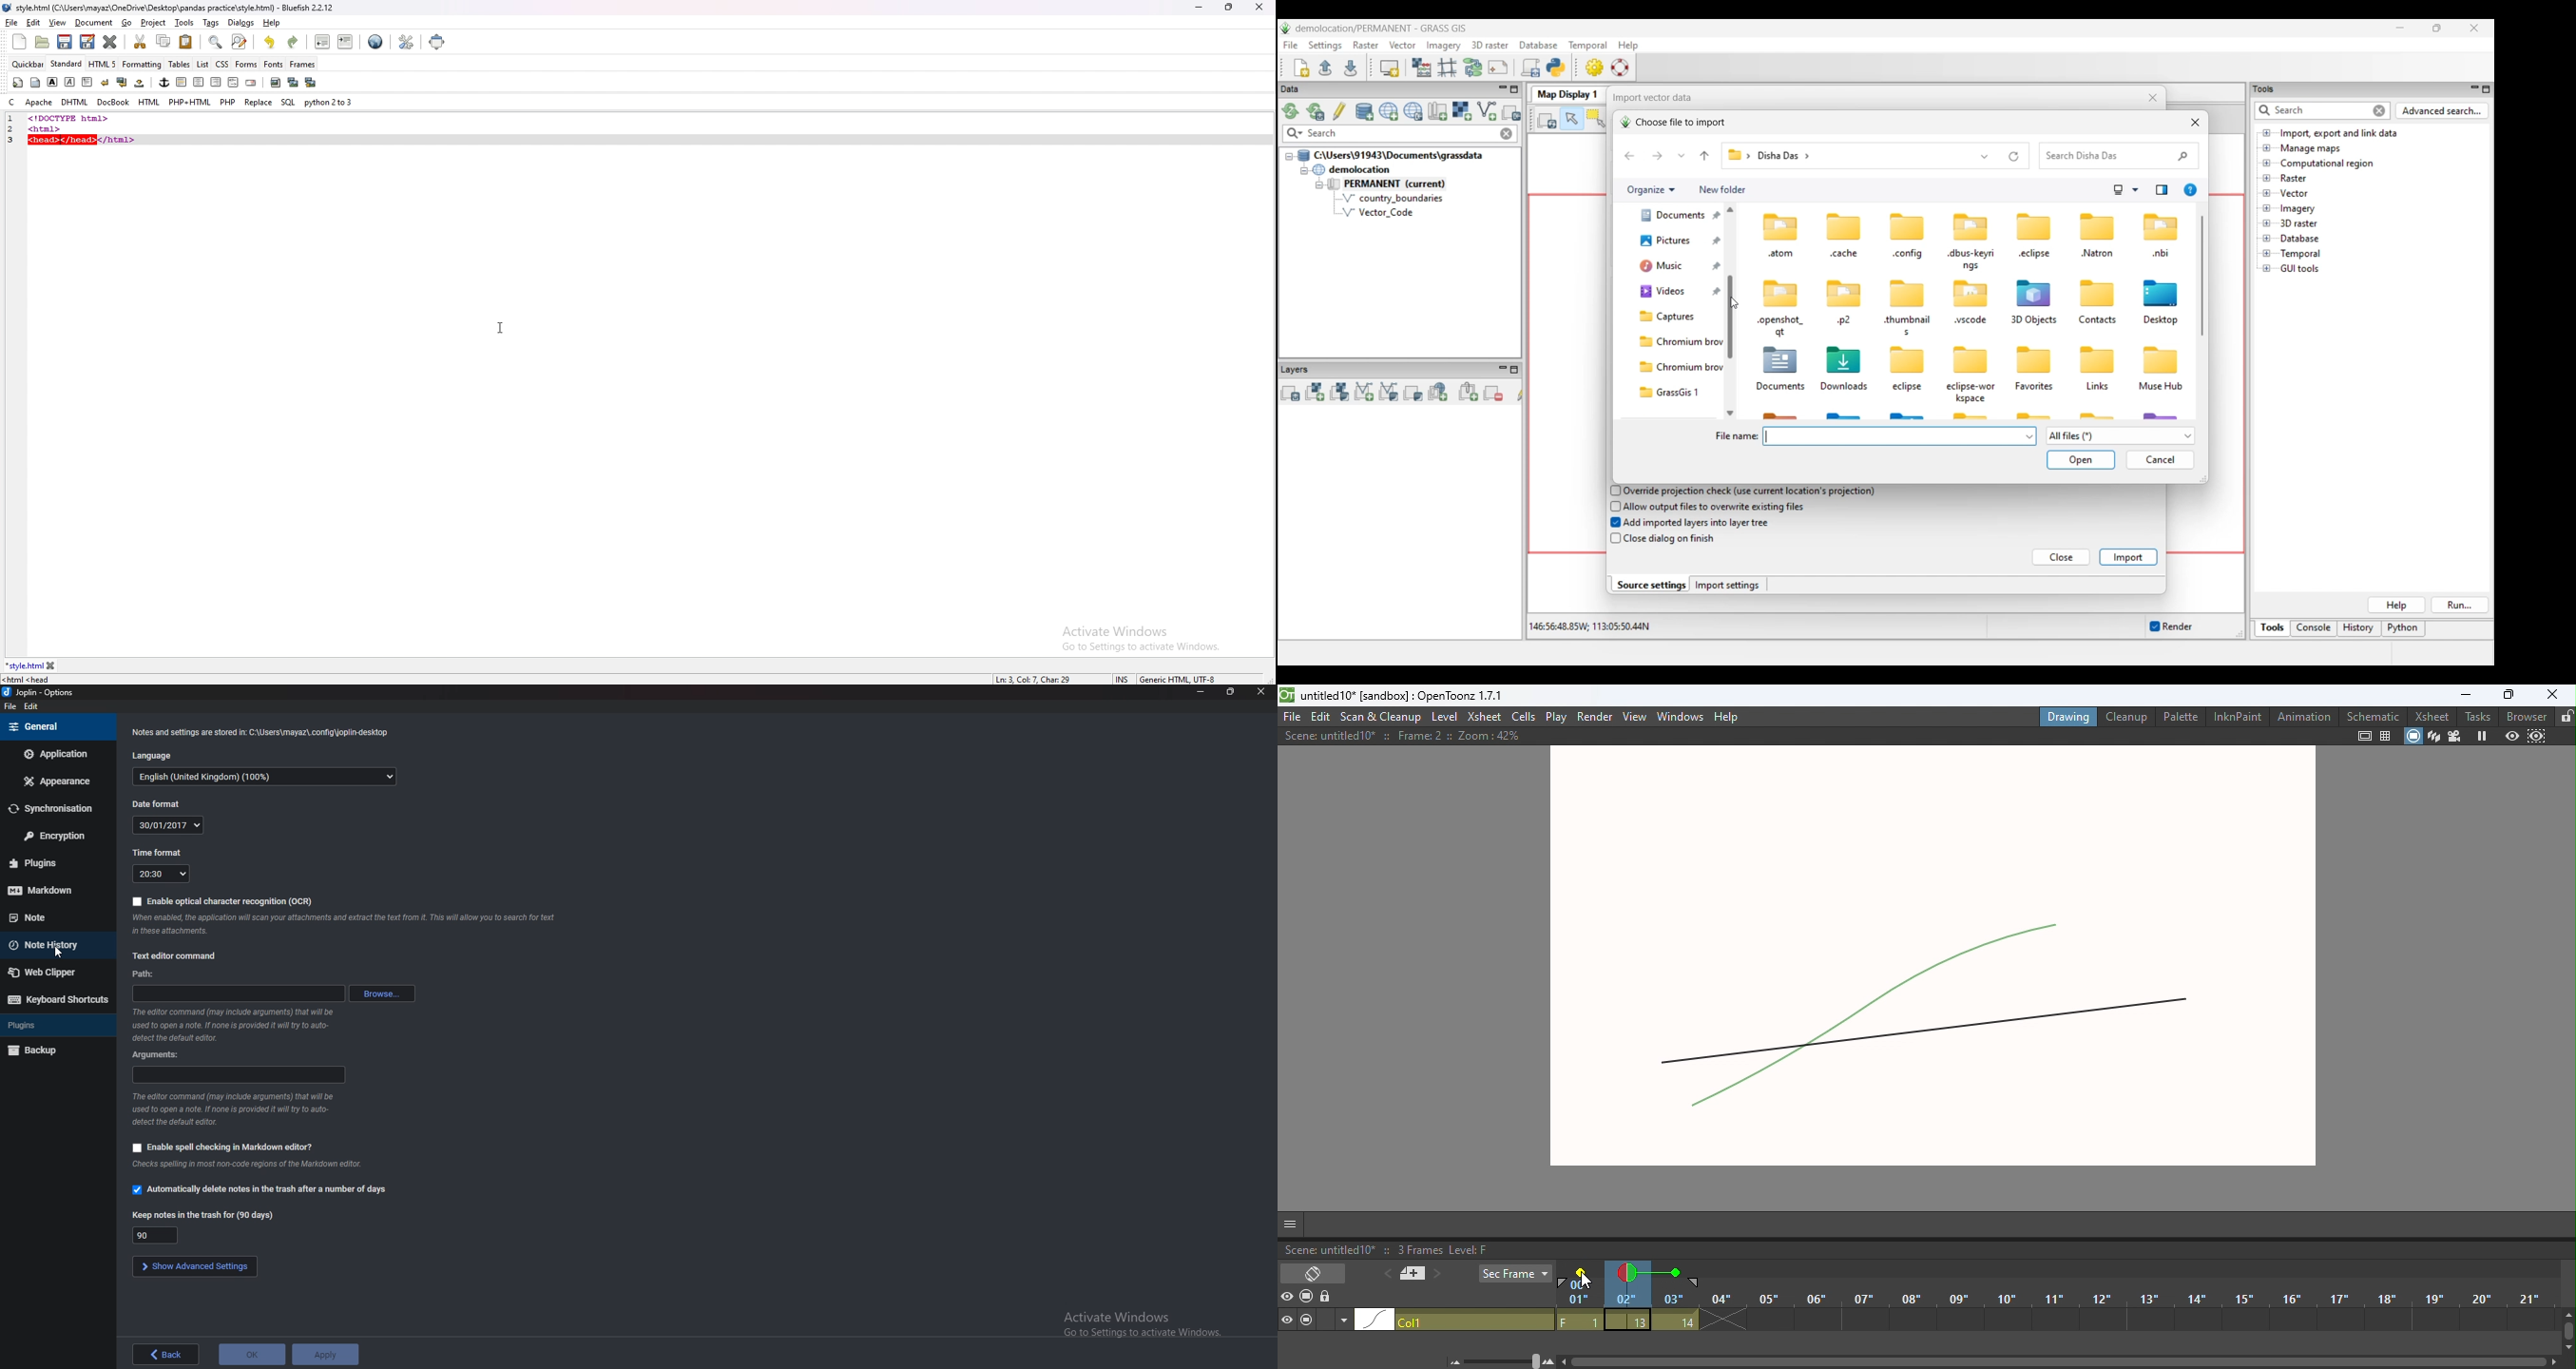 The height and width of the screenshot is (1372, 2576). What do you see at coordinates (164, 41) in the screenshot?
I see `copy` at bounding box center [164, 41].